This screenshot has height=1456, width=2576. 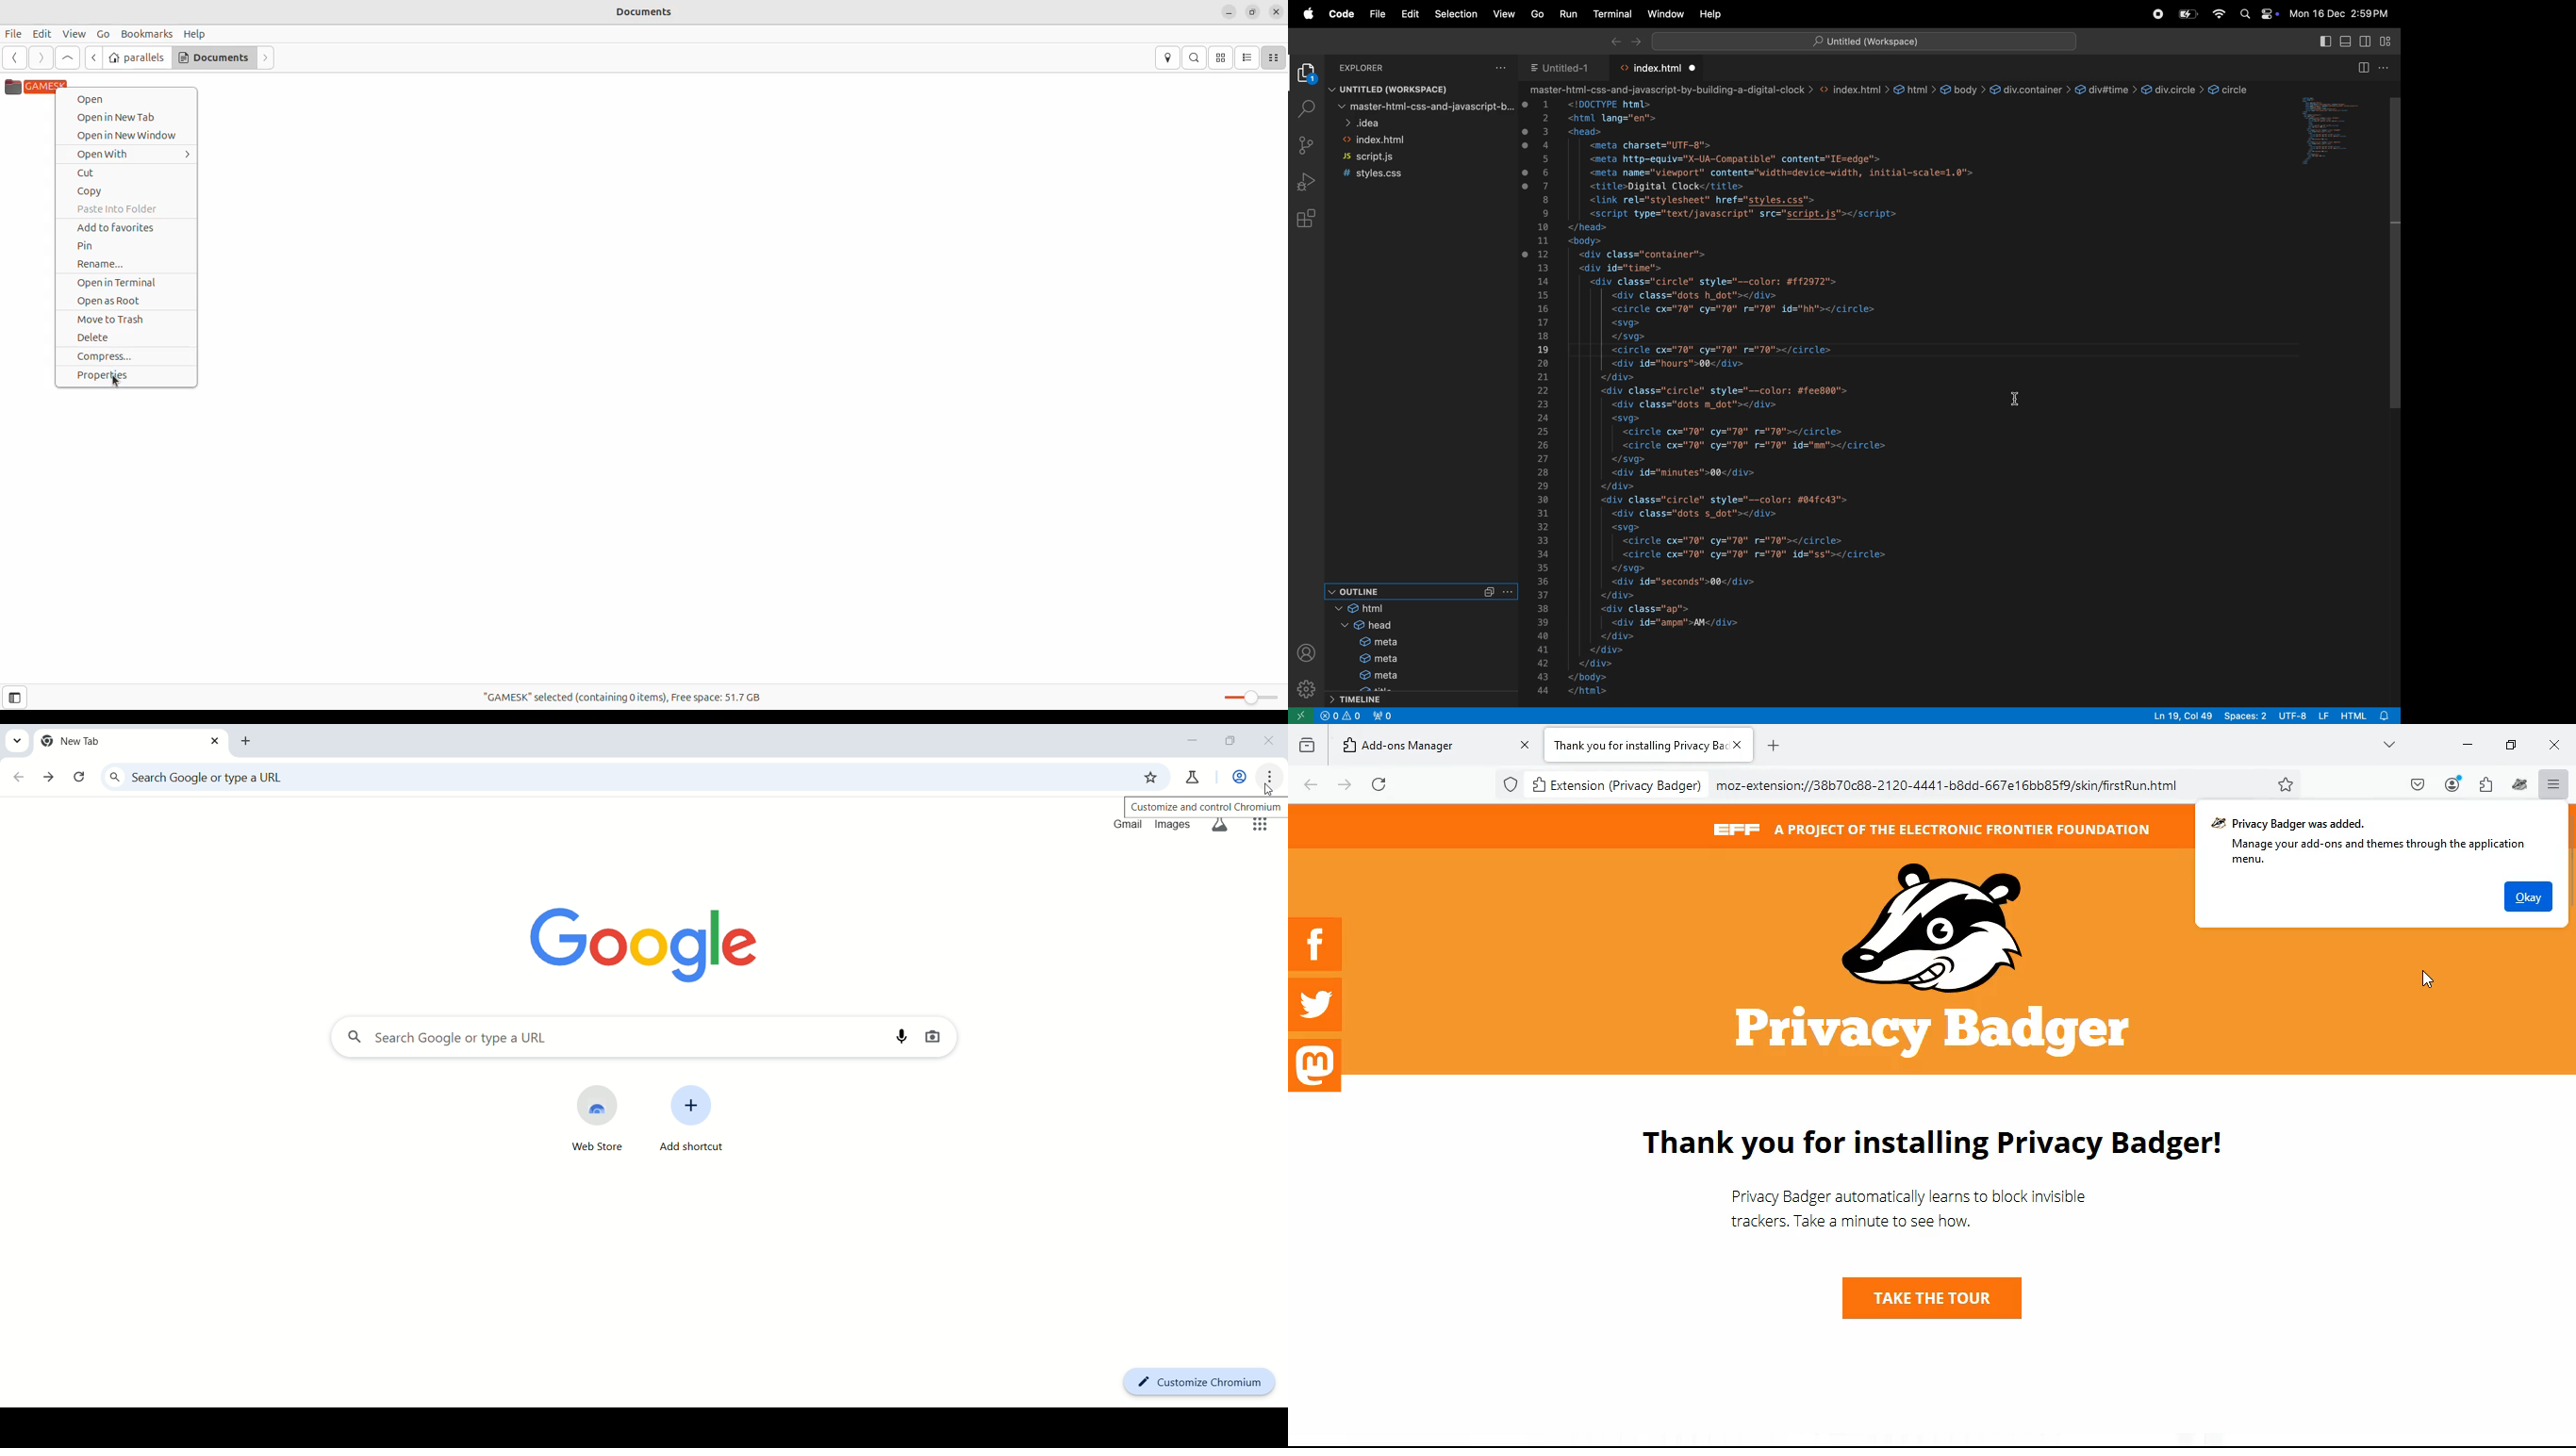 I want to click on Open in New Window, so click(x=123, y=137).